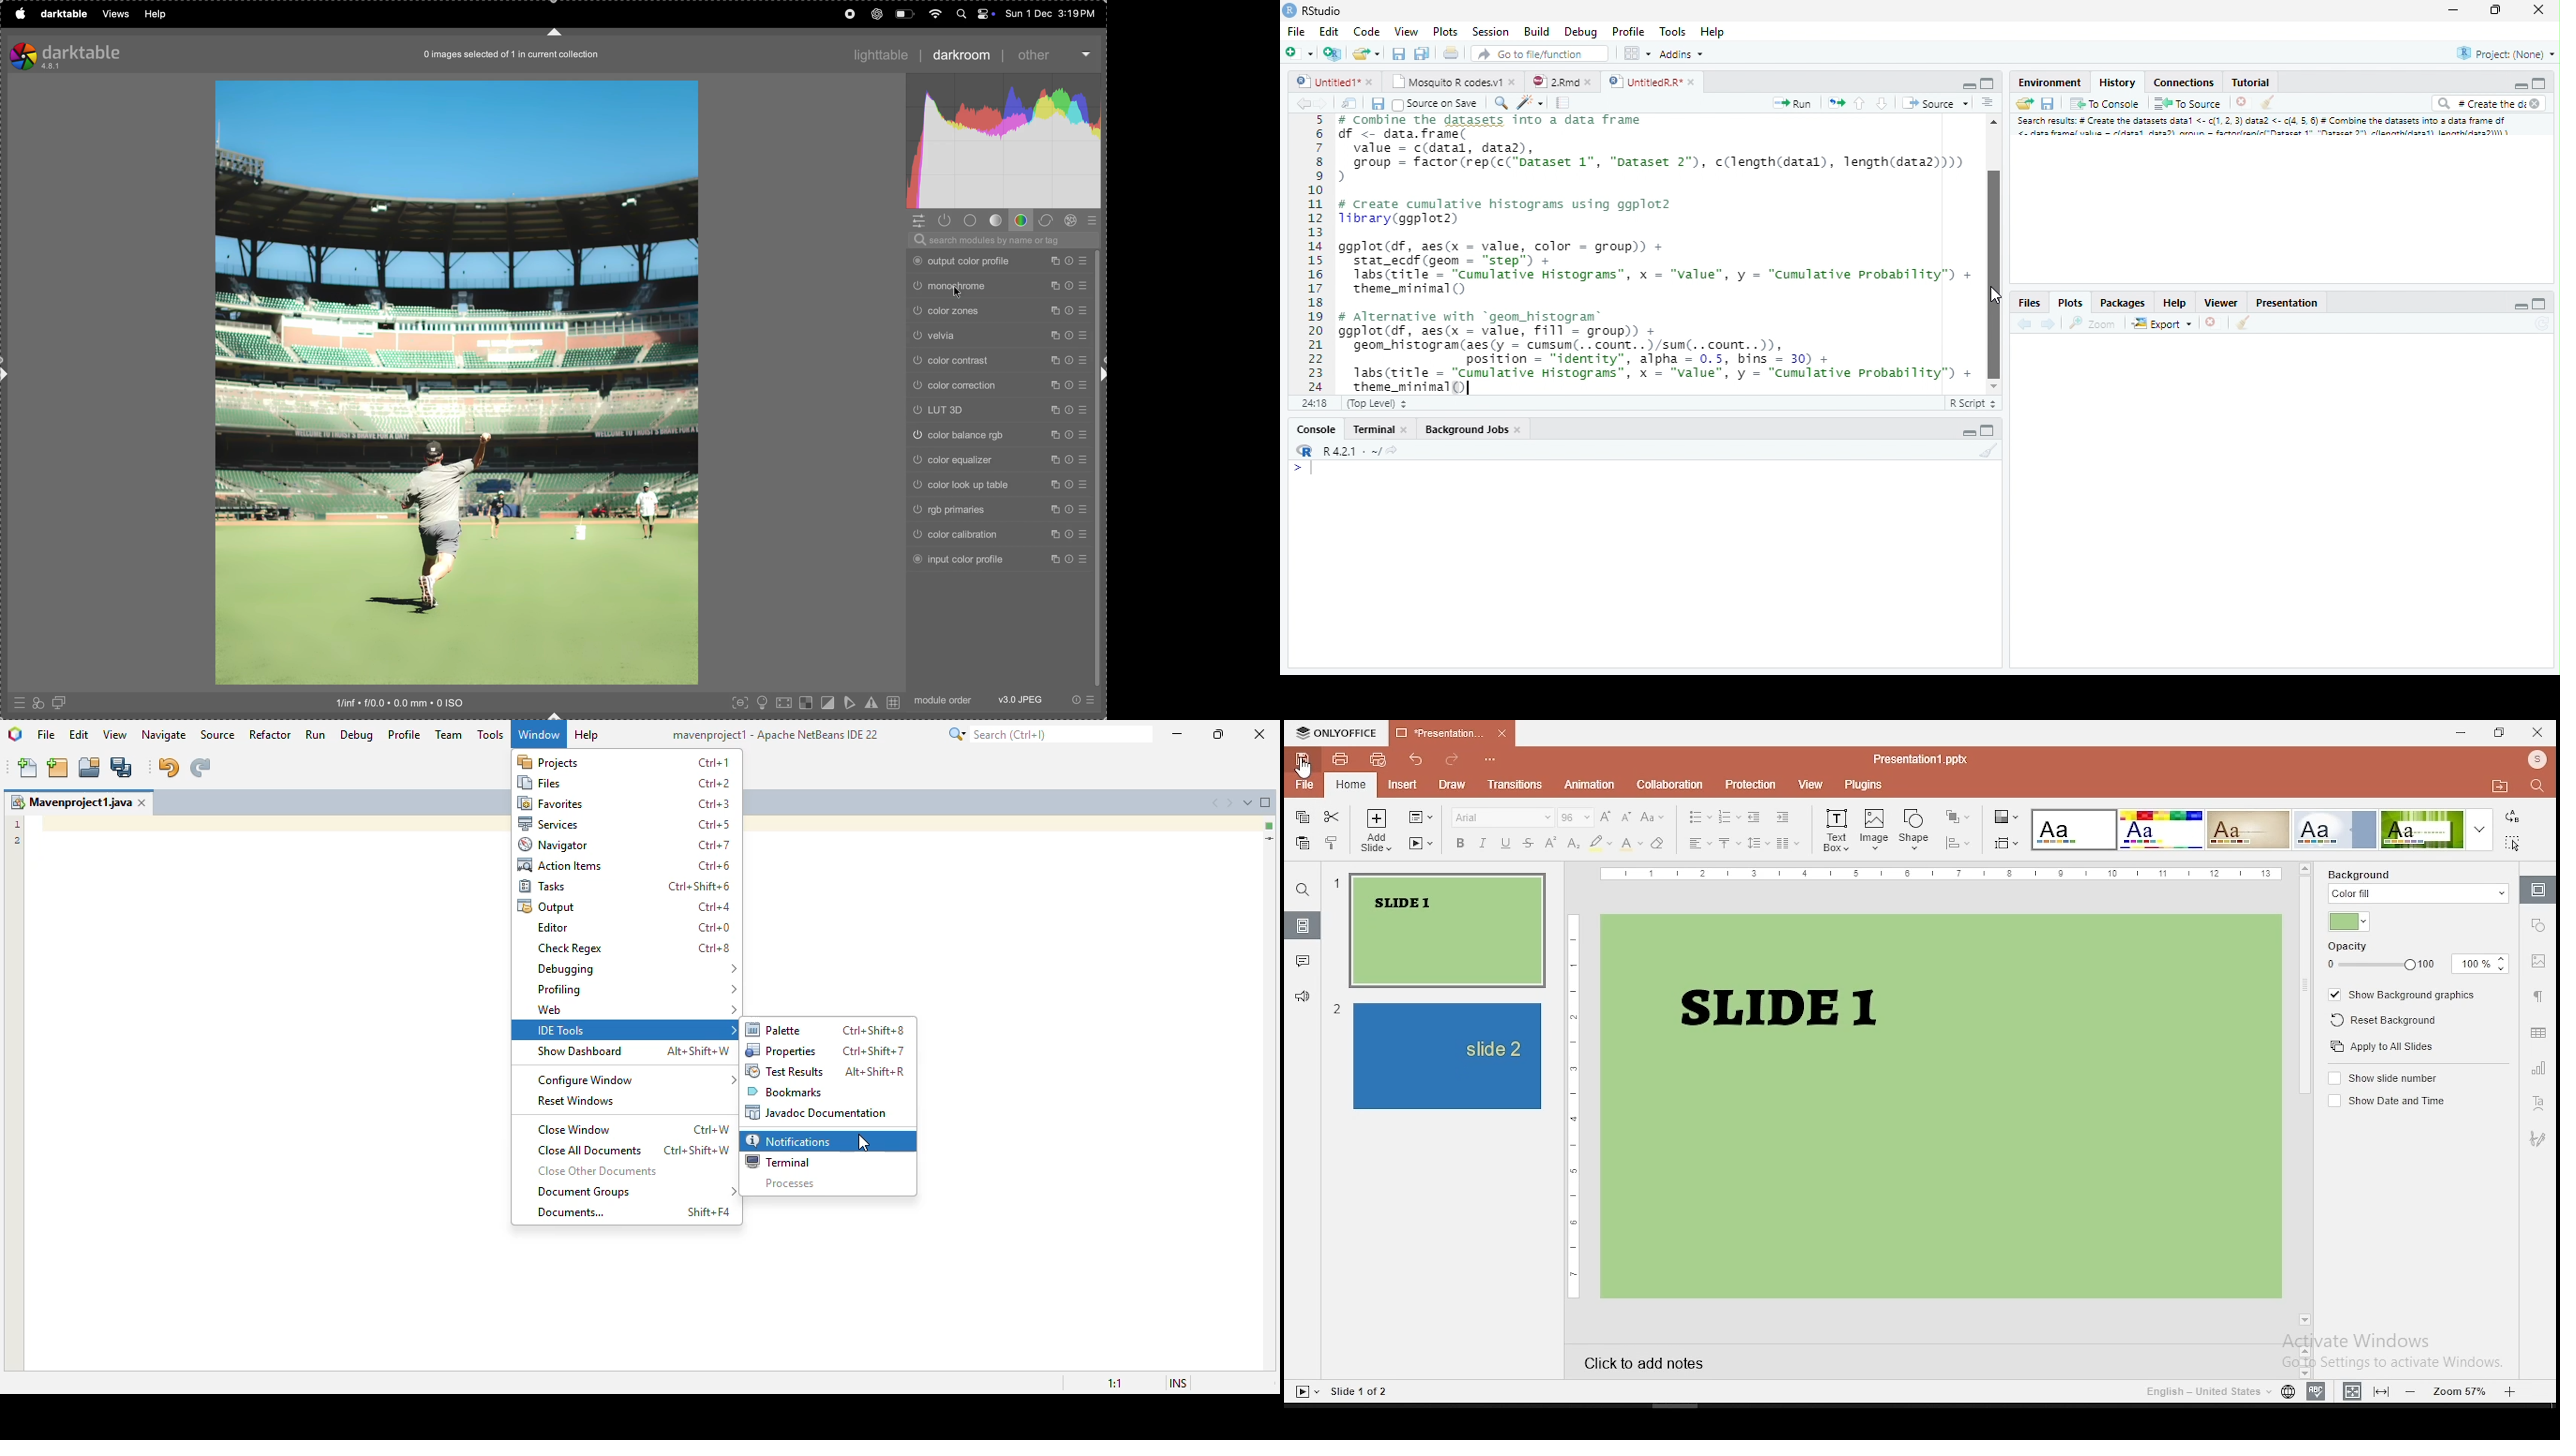 The width and height of the screenshot is (2576, 1456). Describe the element at coordinates (1913, 828) in the screenshot. I see `shape` at that location.